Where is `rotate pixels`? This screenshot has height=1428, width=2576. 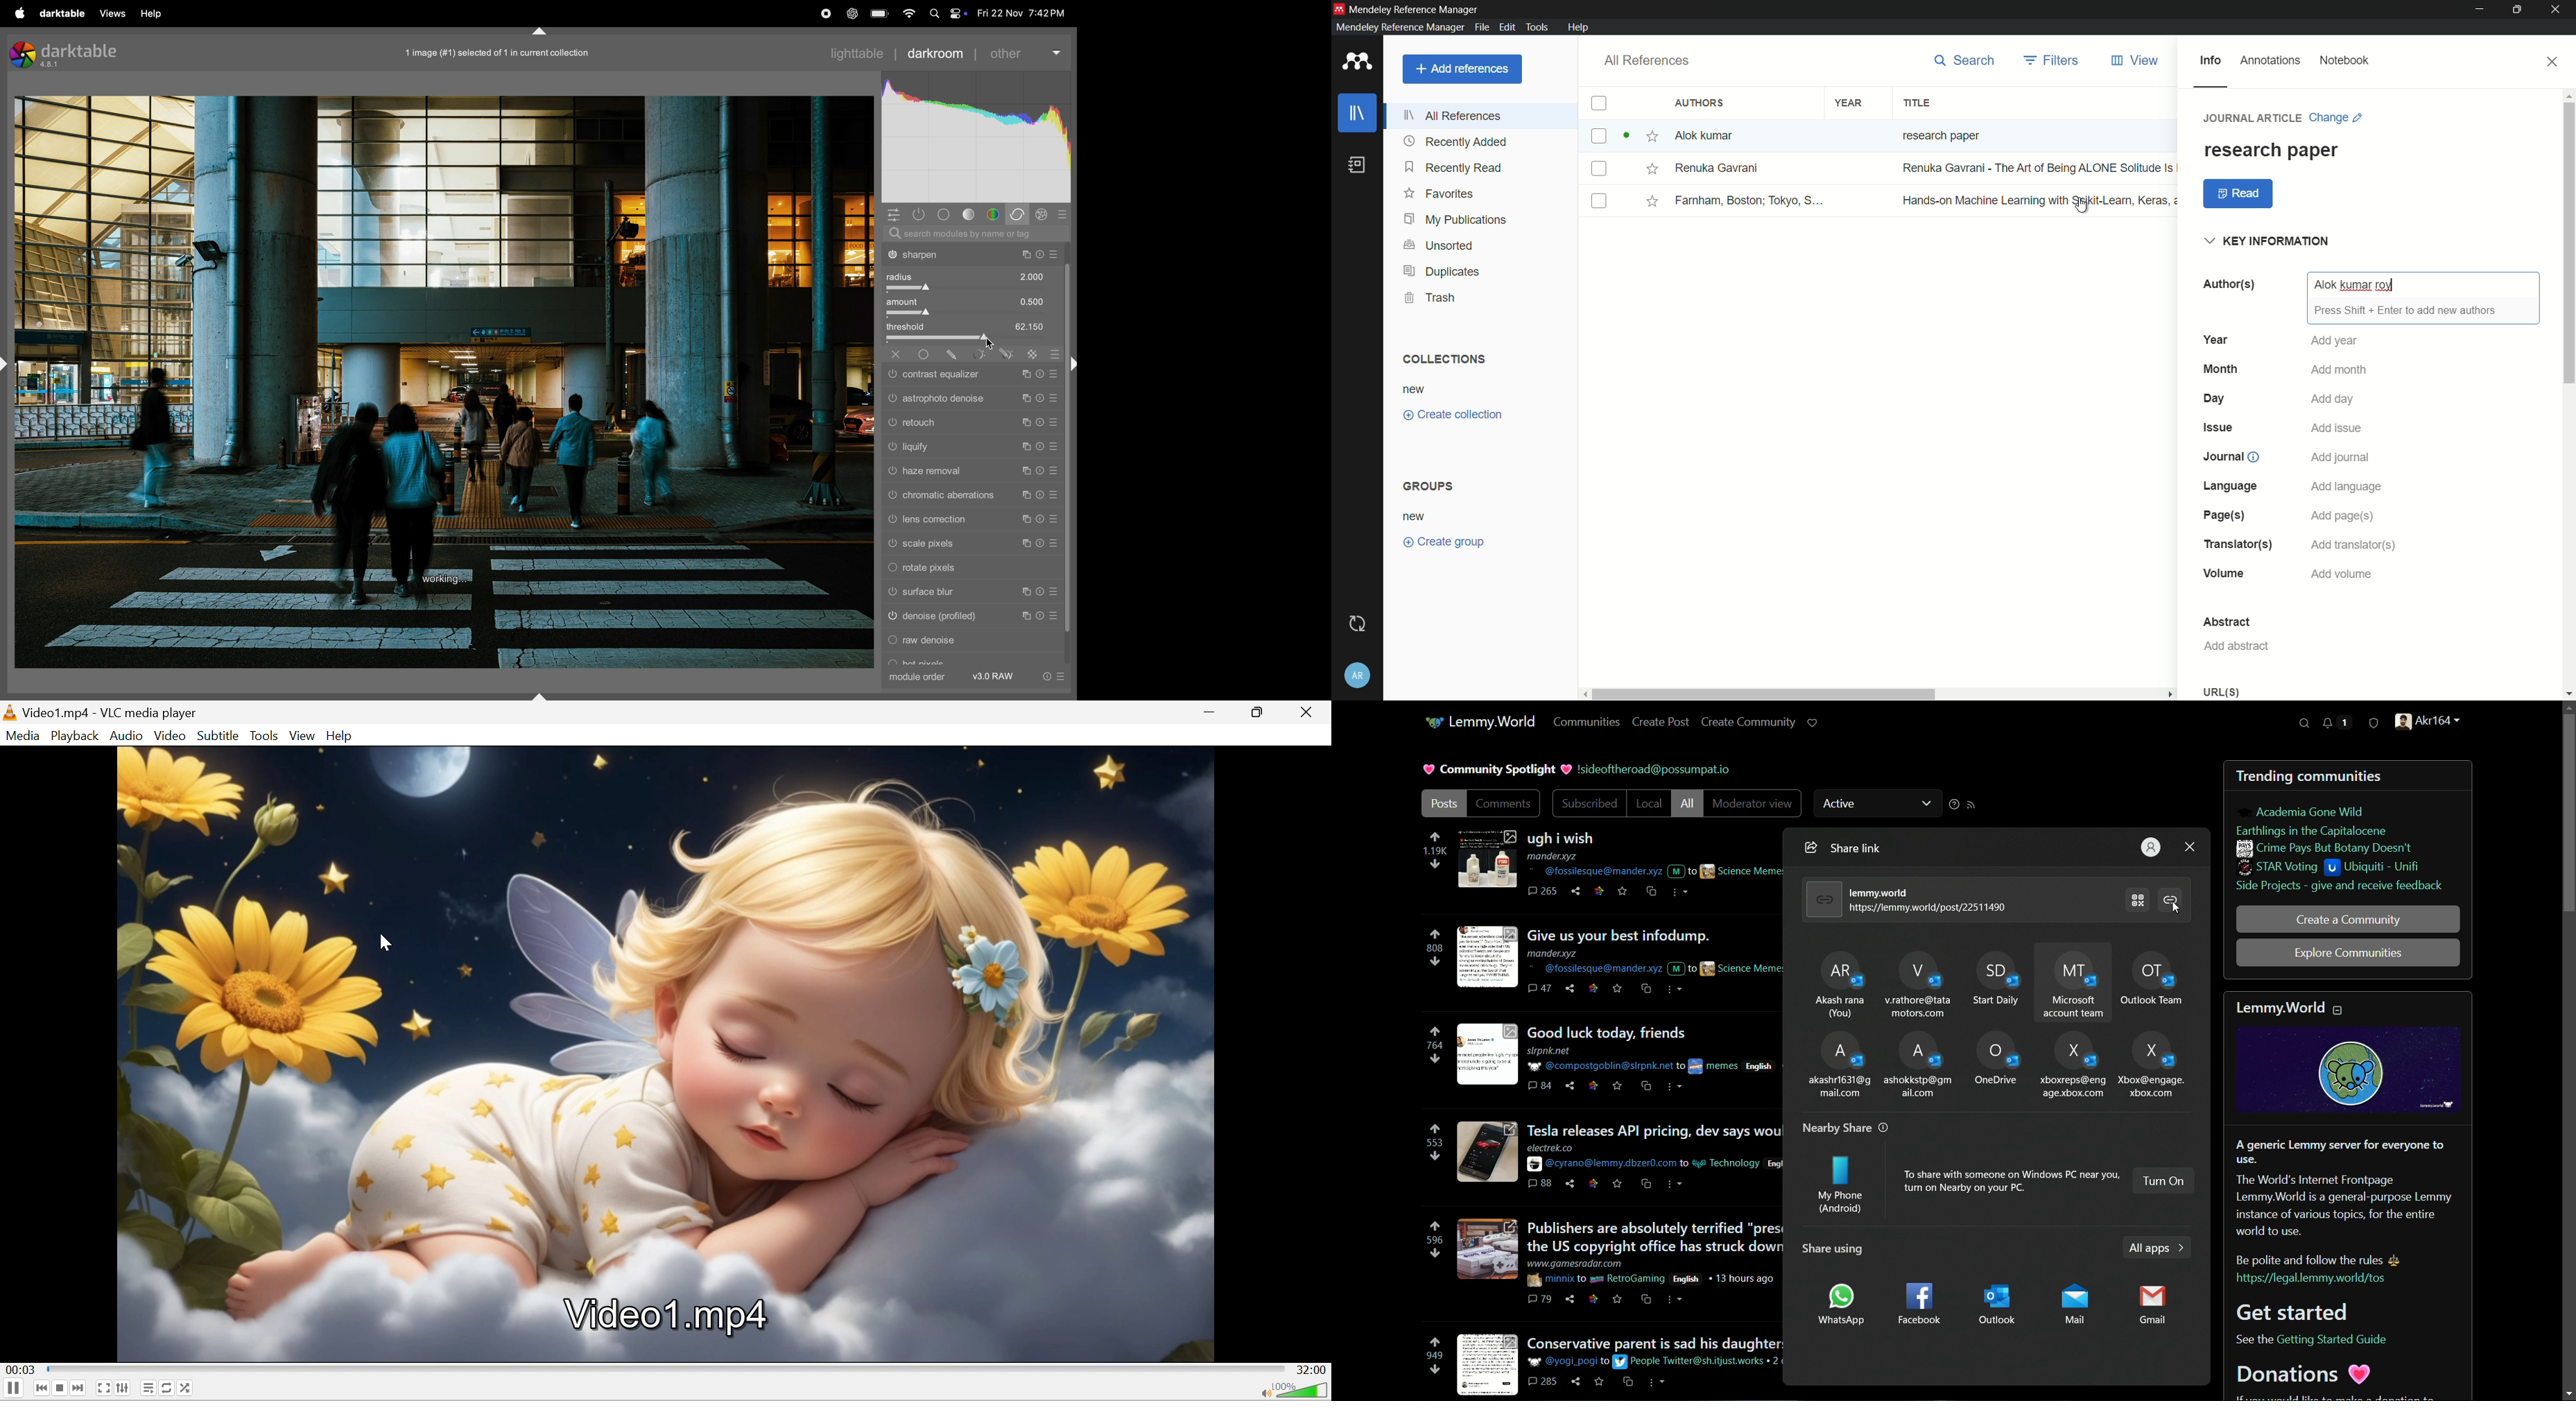
rotate pixels is located at coordinates (969, 570).